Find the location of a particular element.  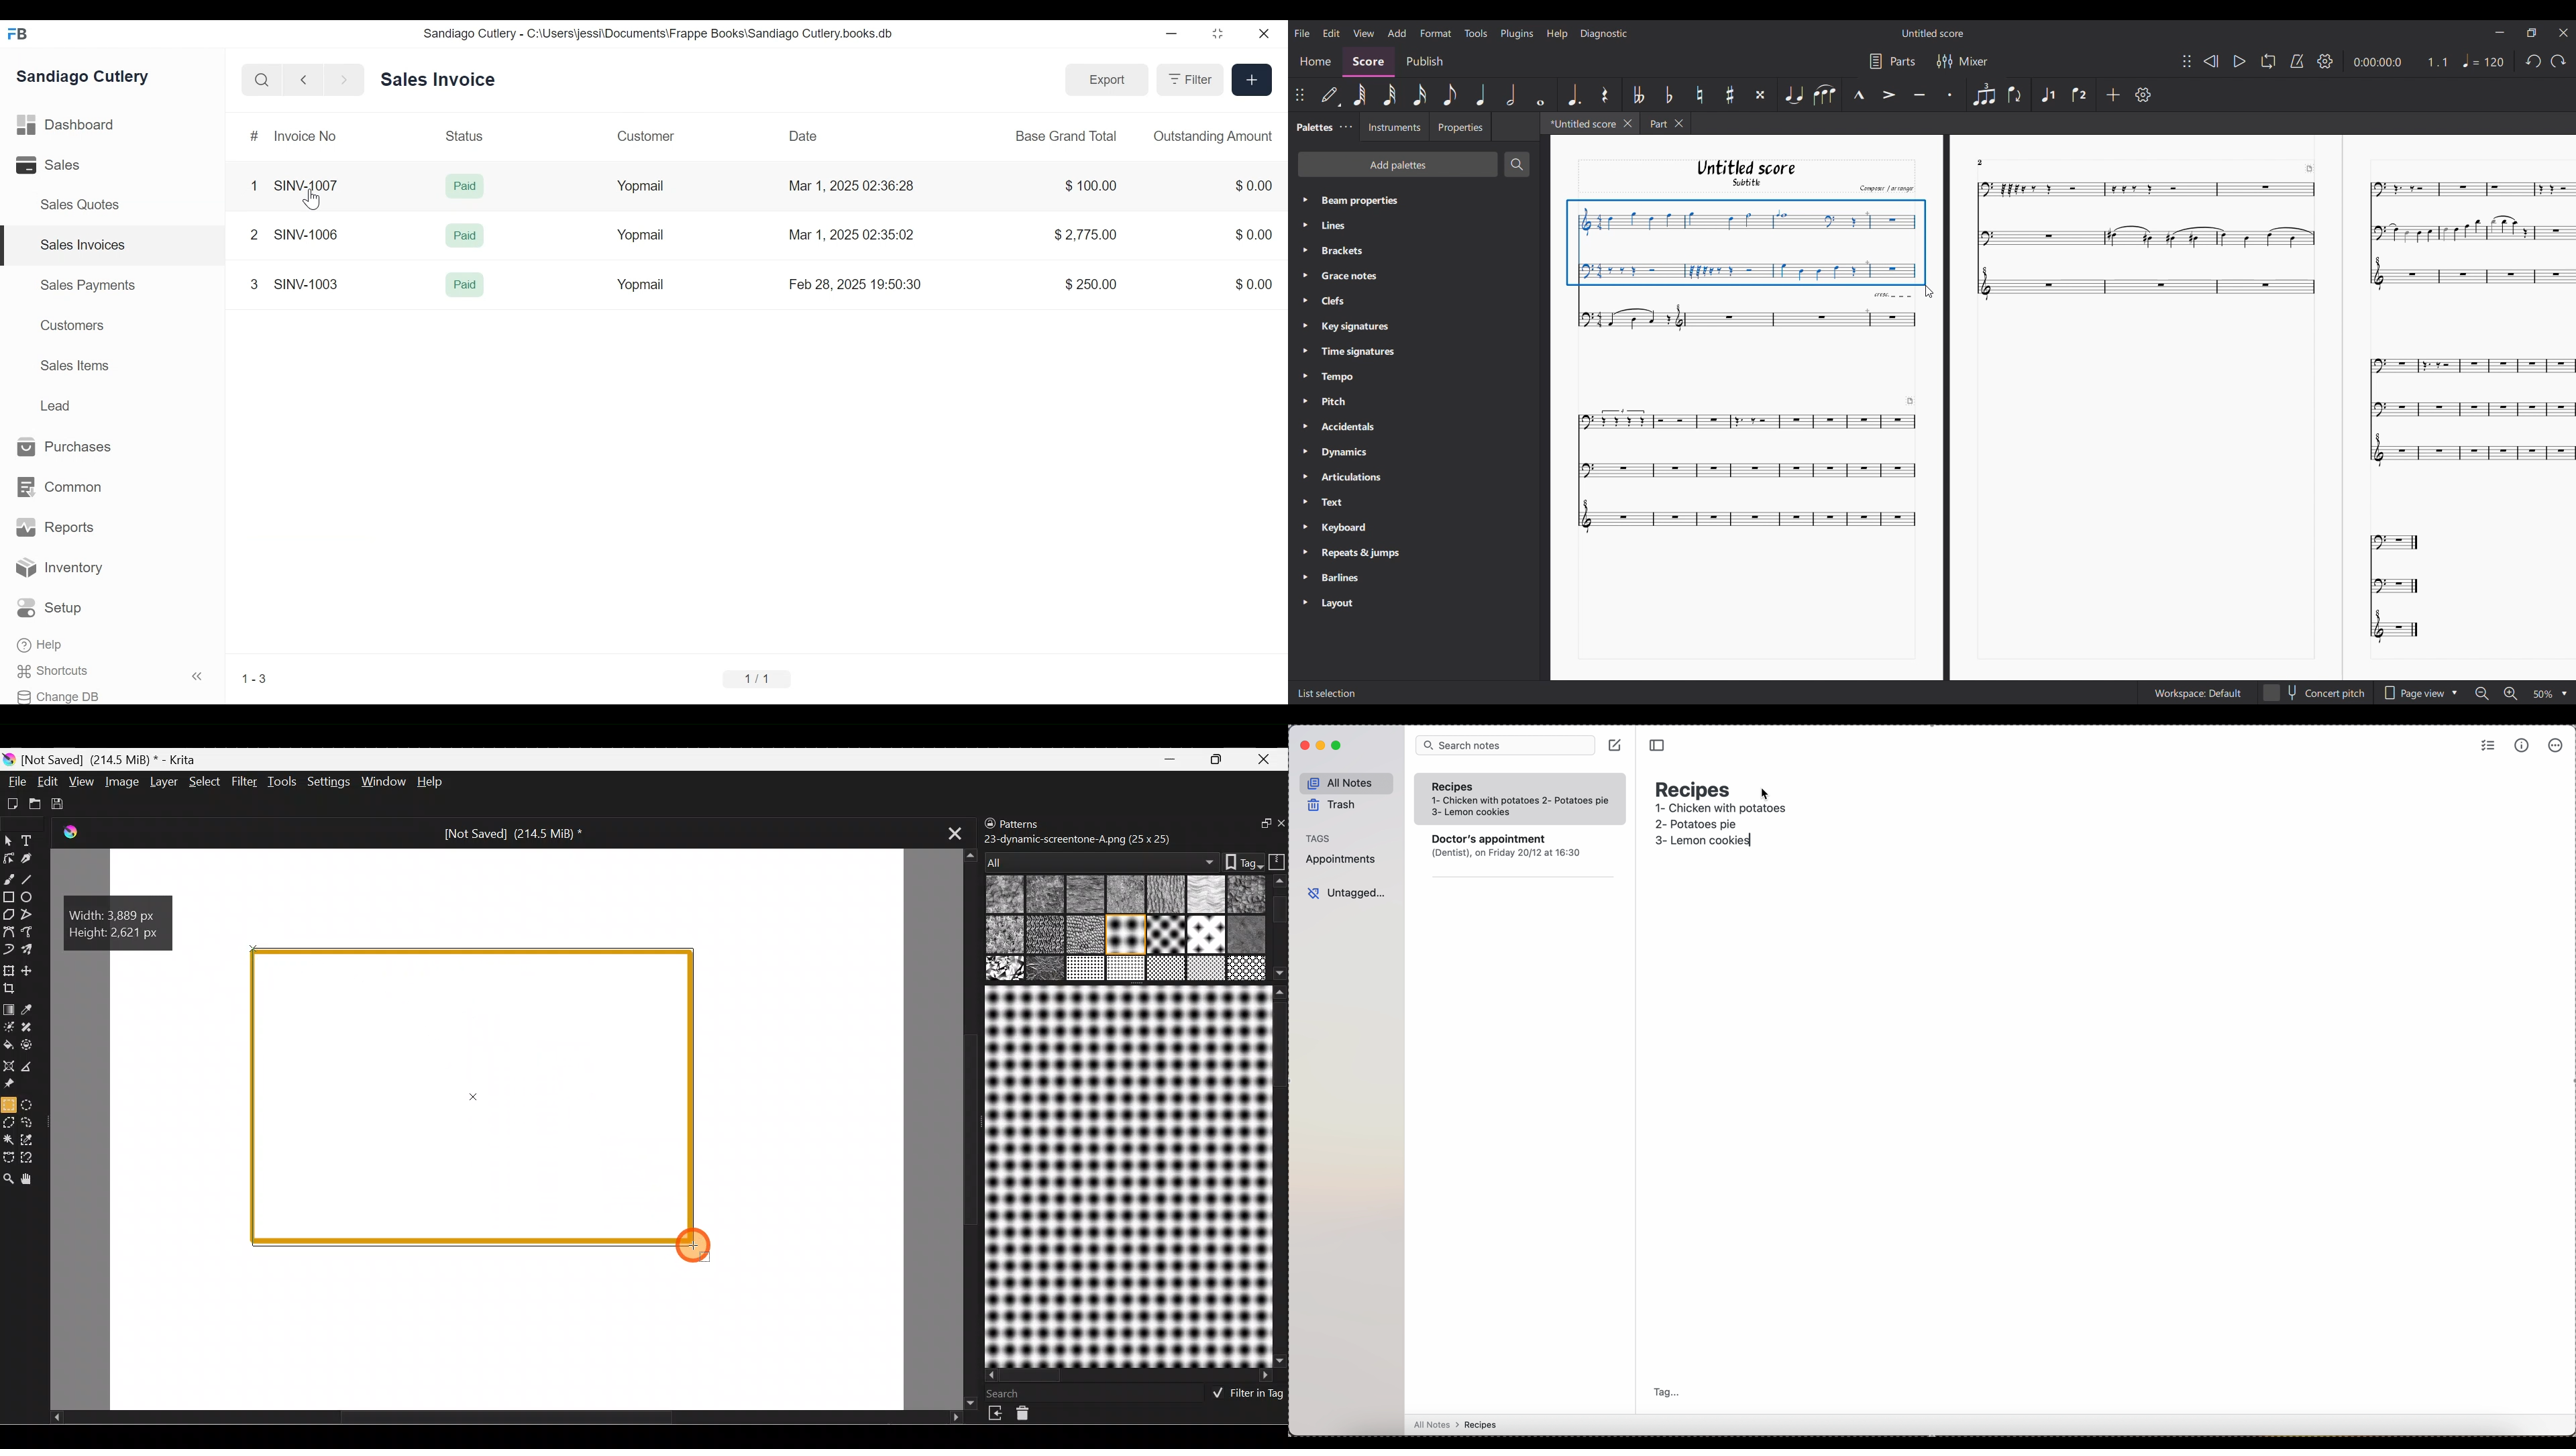

Search is located at coordinates (262, 79).